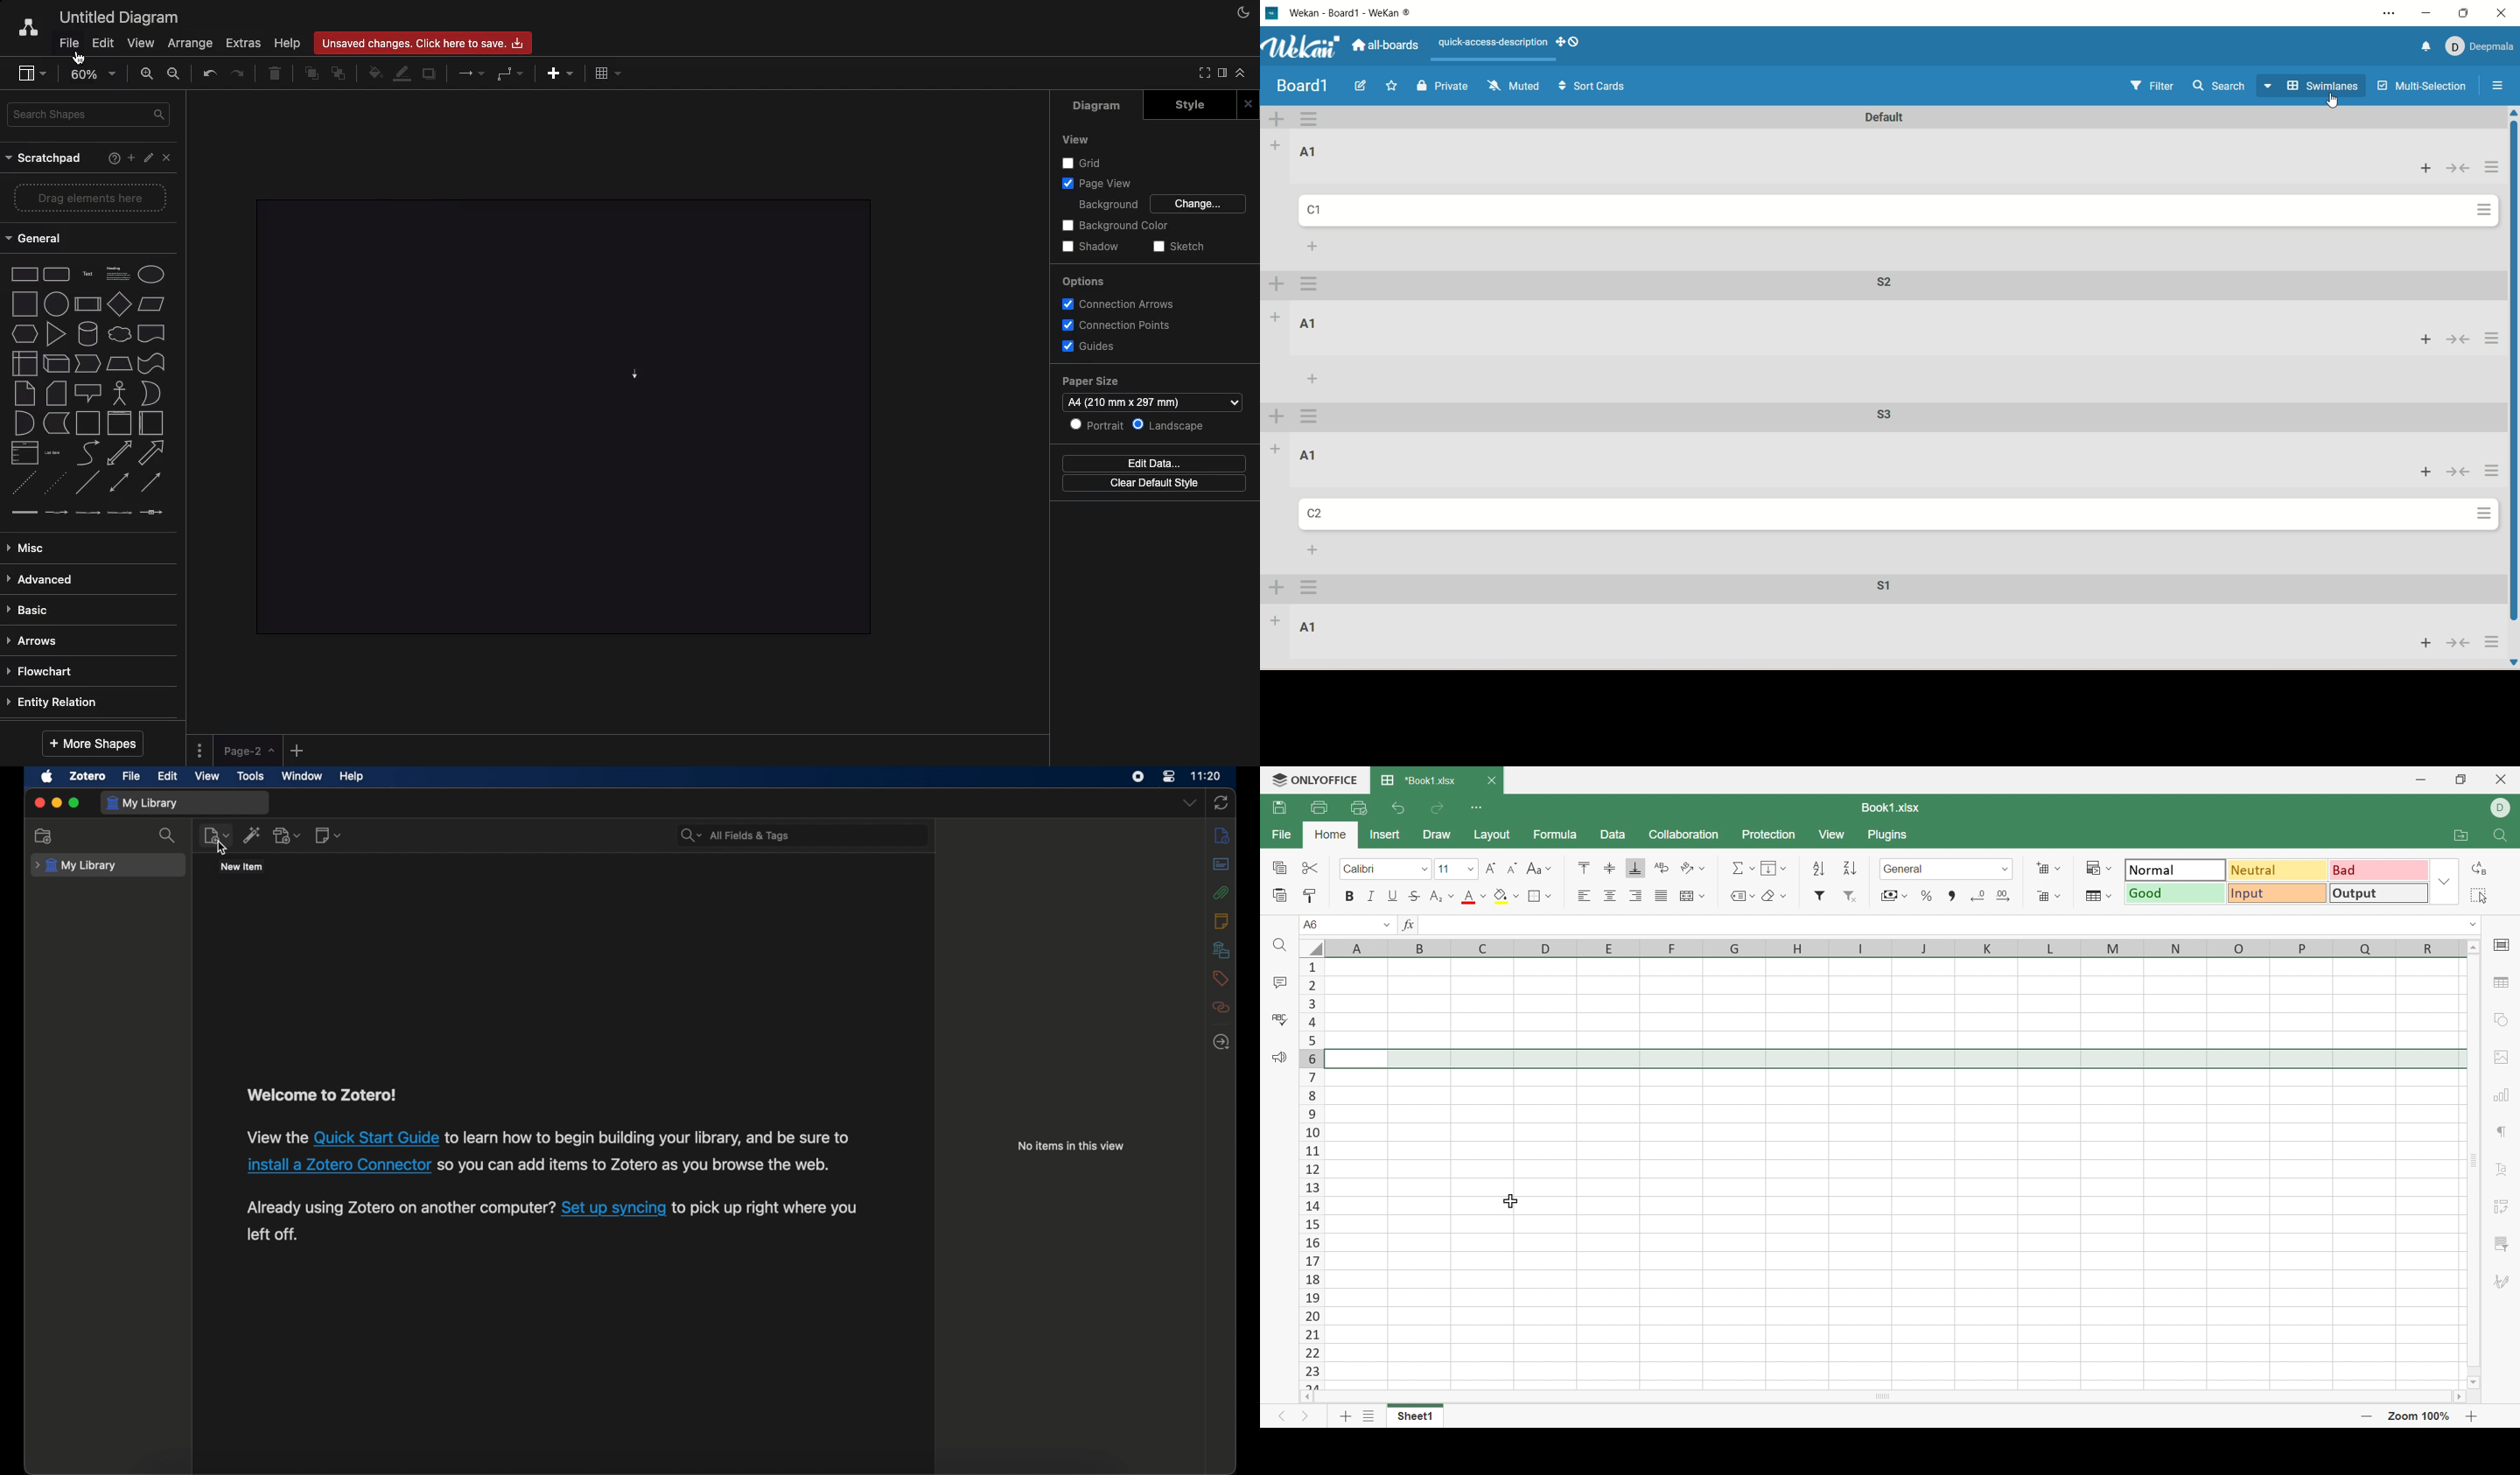  I want to click on libraries, so click(1221, 949).